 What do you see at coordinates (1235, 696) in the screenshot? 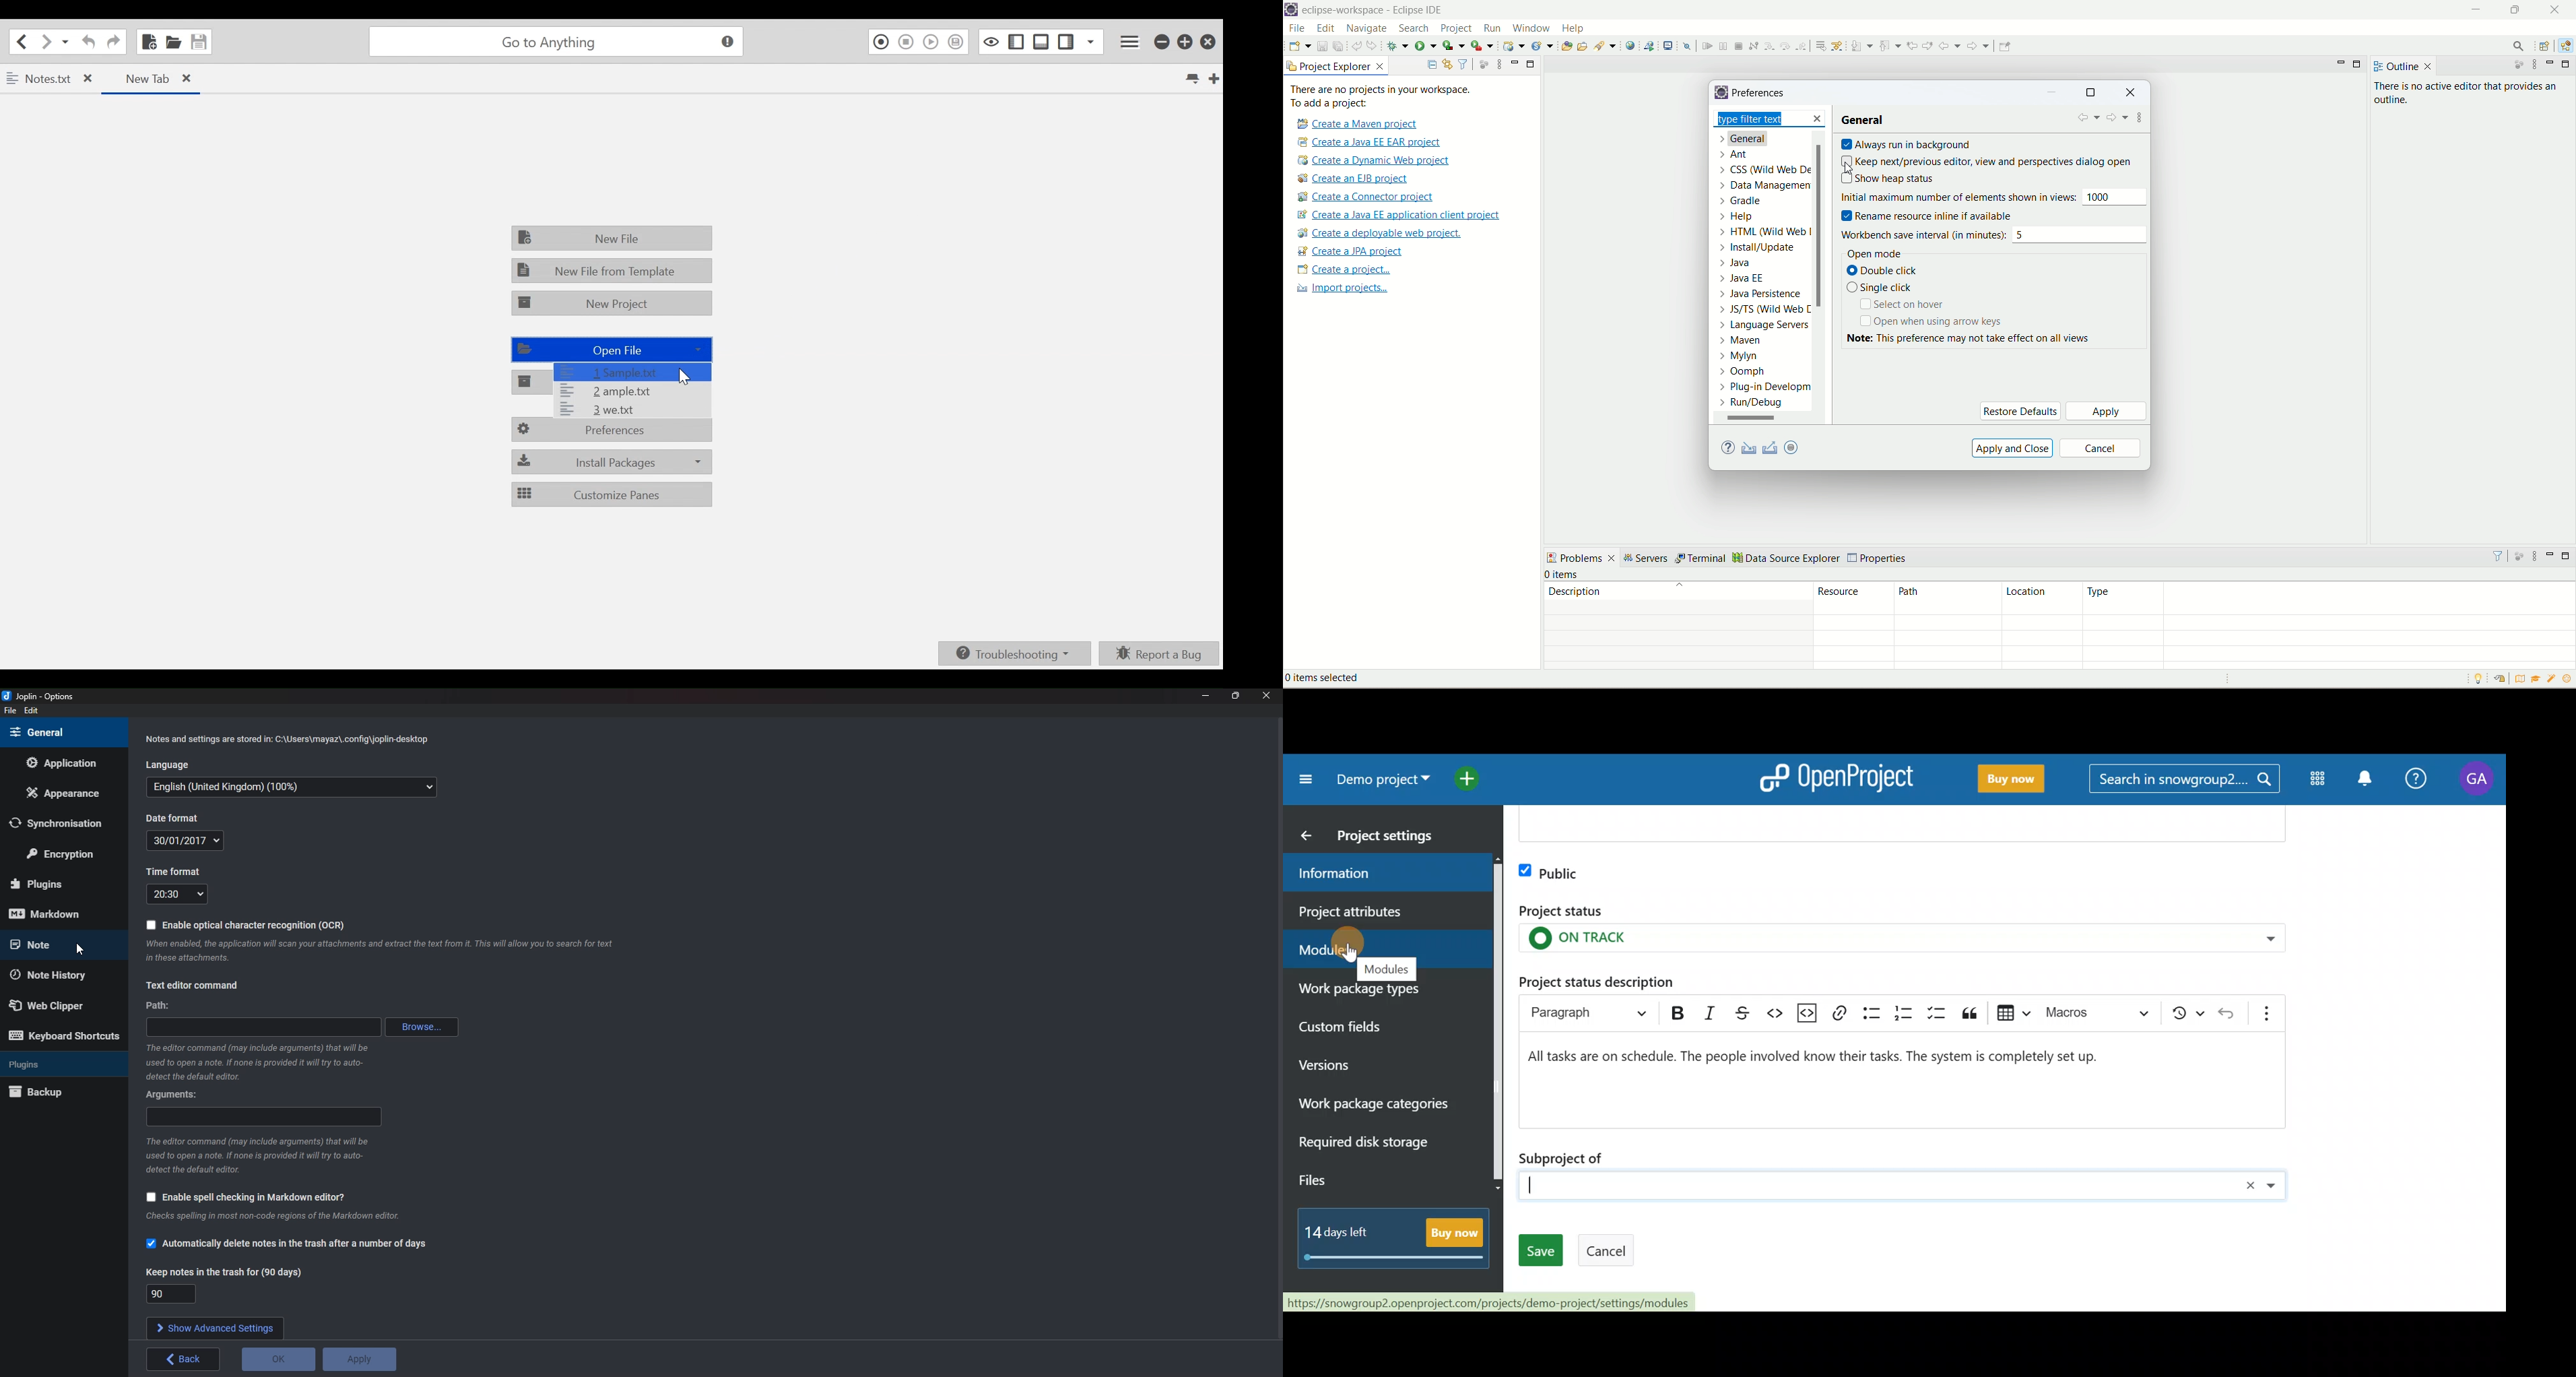
I see `Resize` at bounding box center [1235, 696].